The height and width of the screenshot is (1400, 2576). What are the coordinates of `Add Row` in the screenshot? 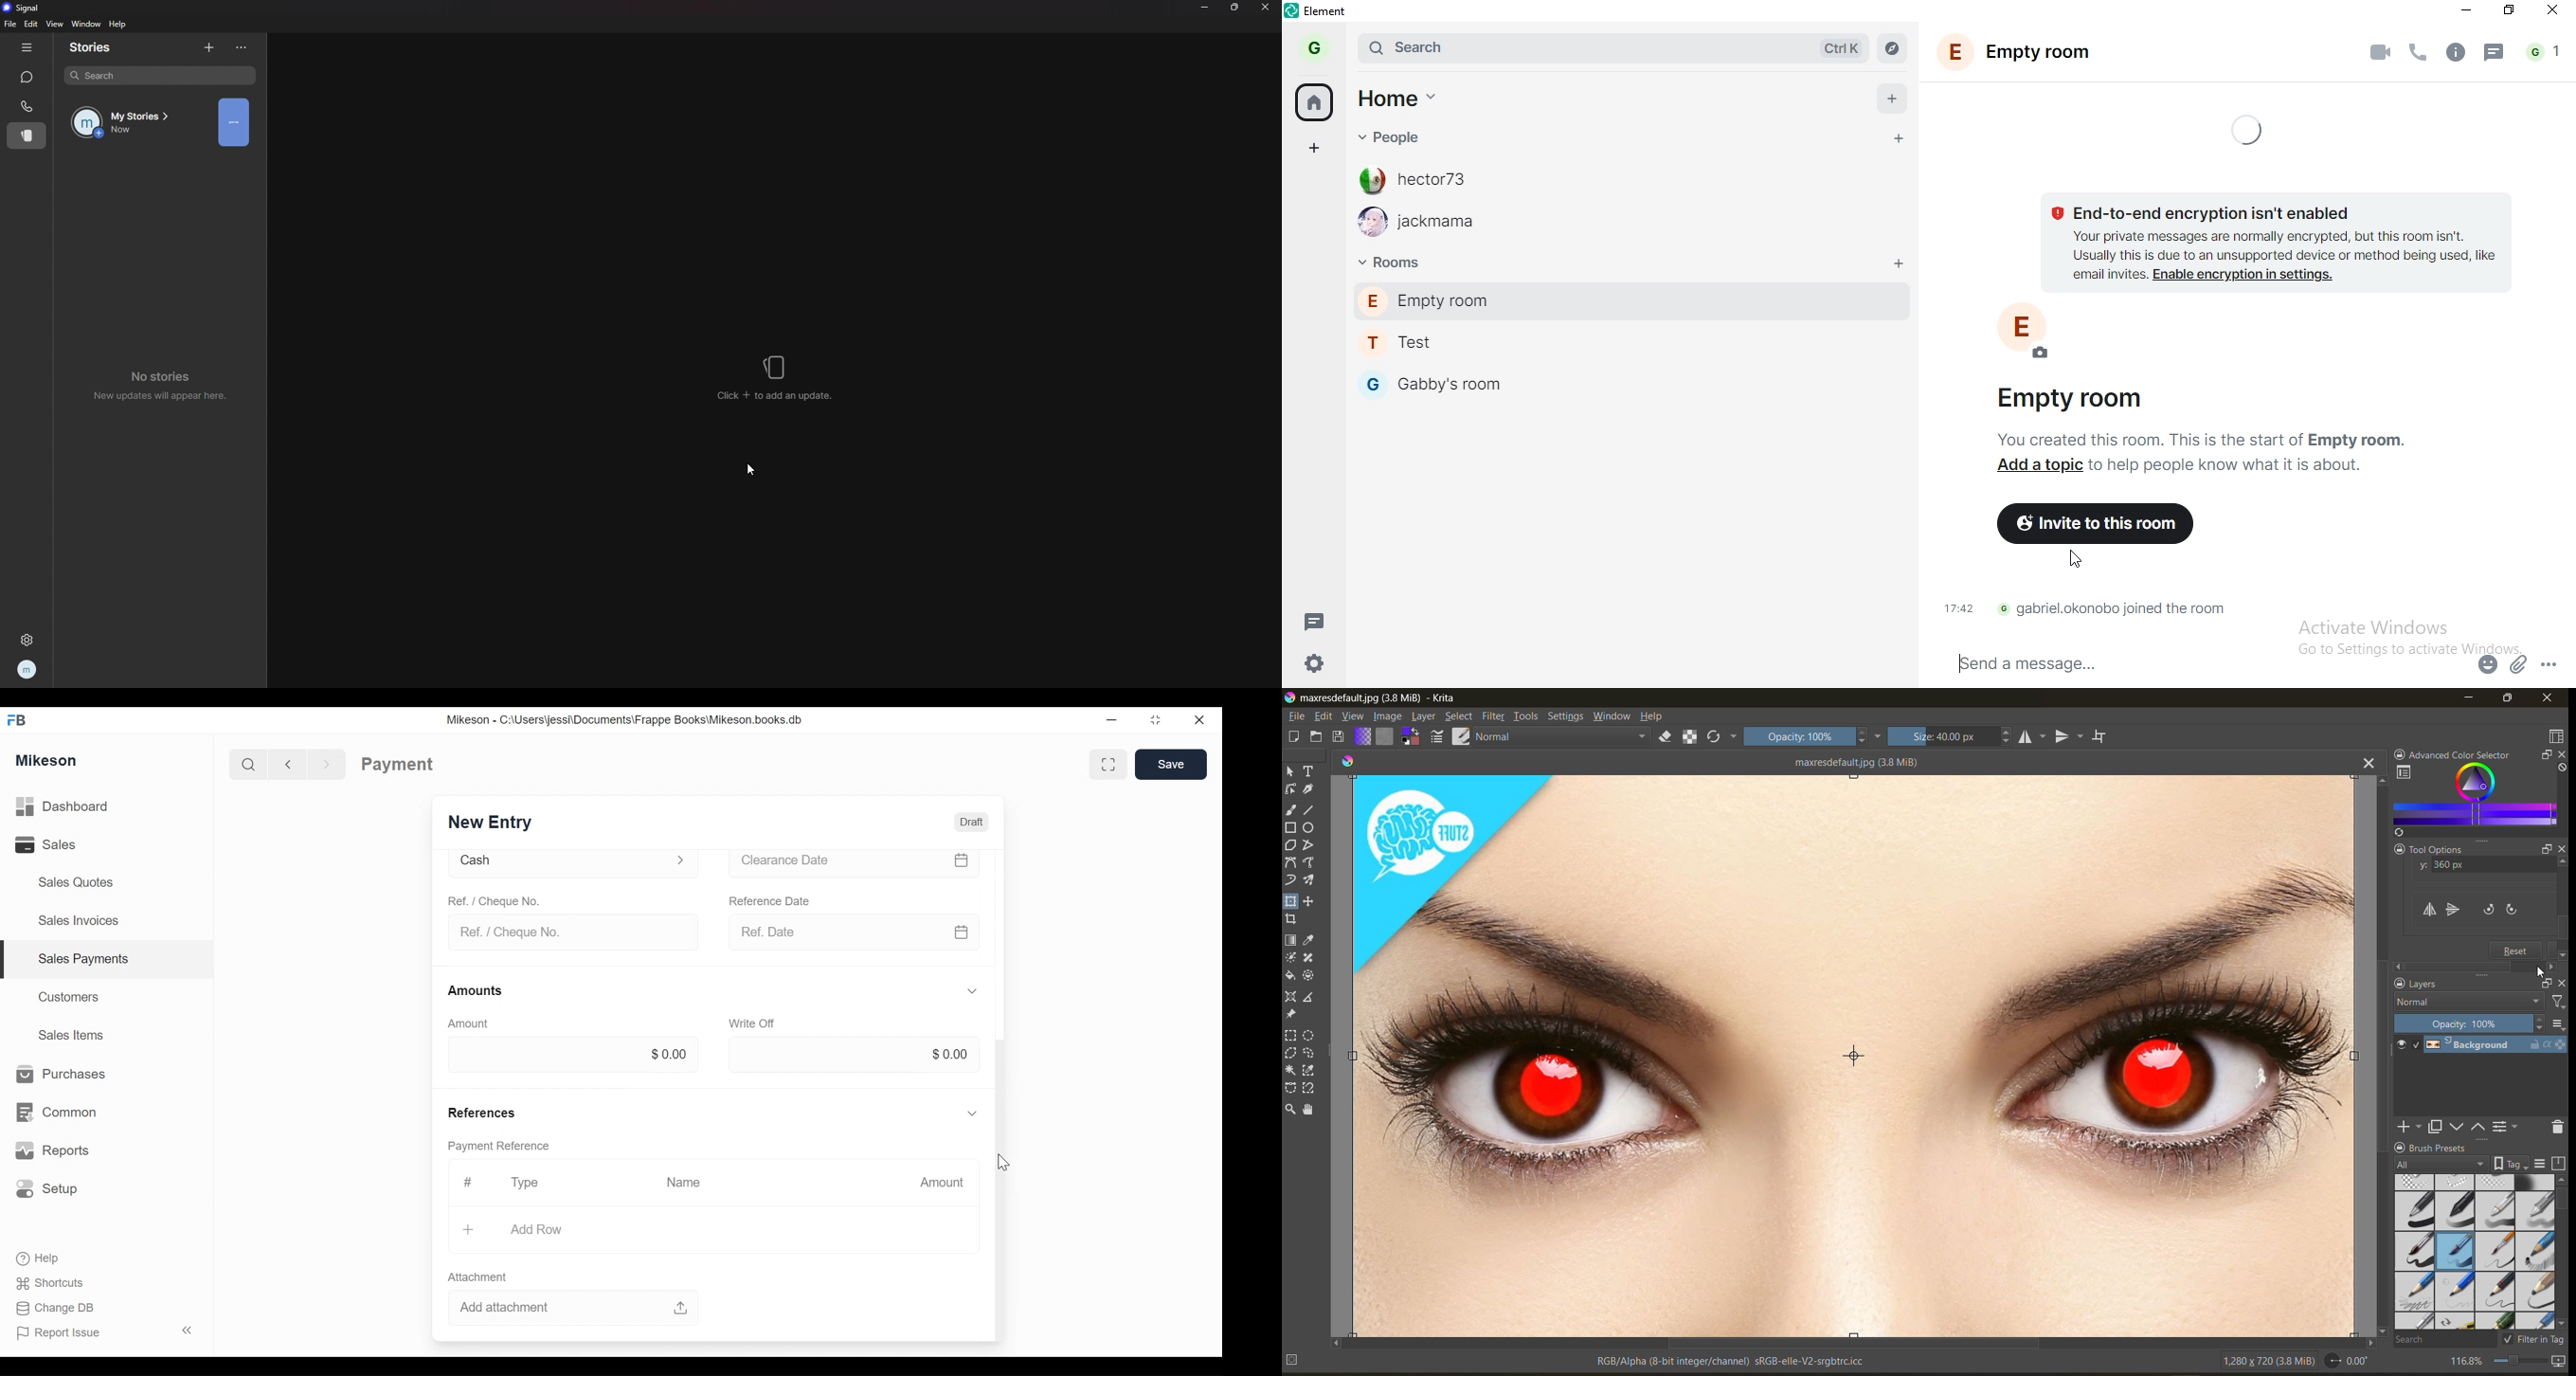 It's located at (534, 1229).